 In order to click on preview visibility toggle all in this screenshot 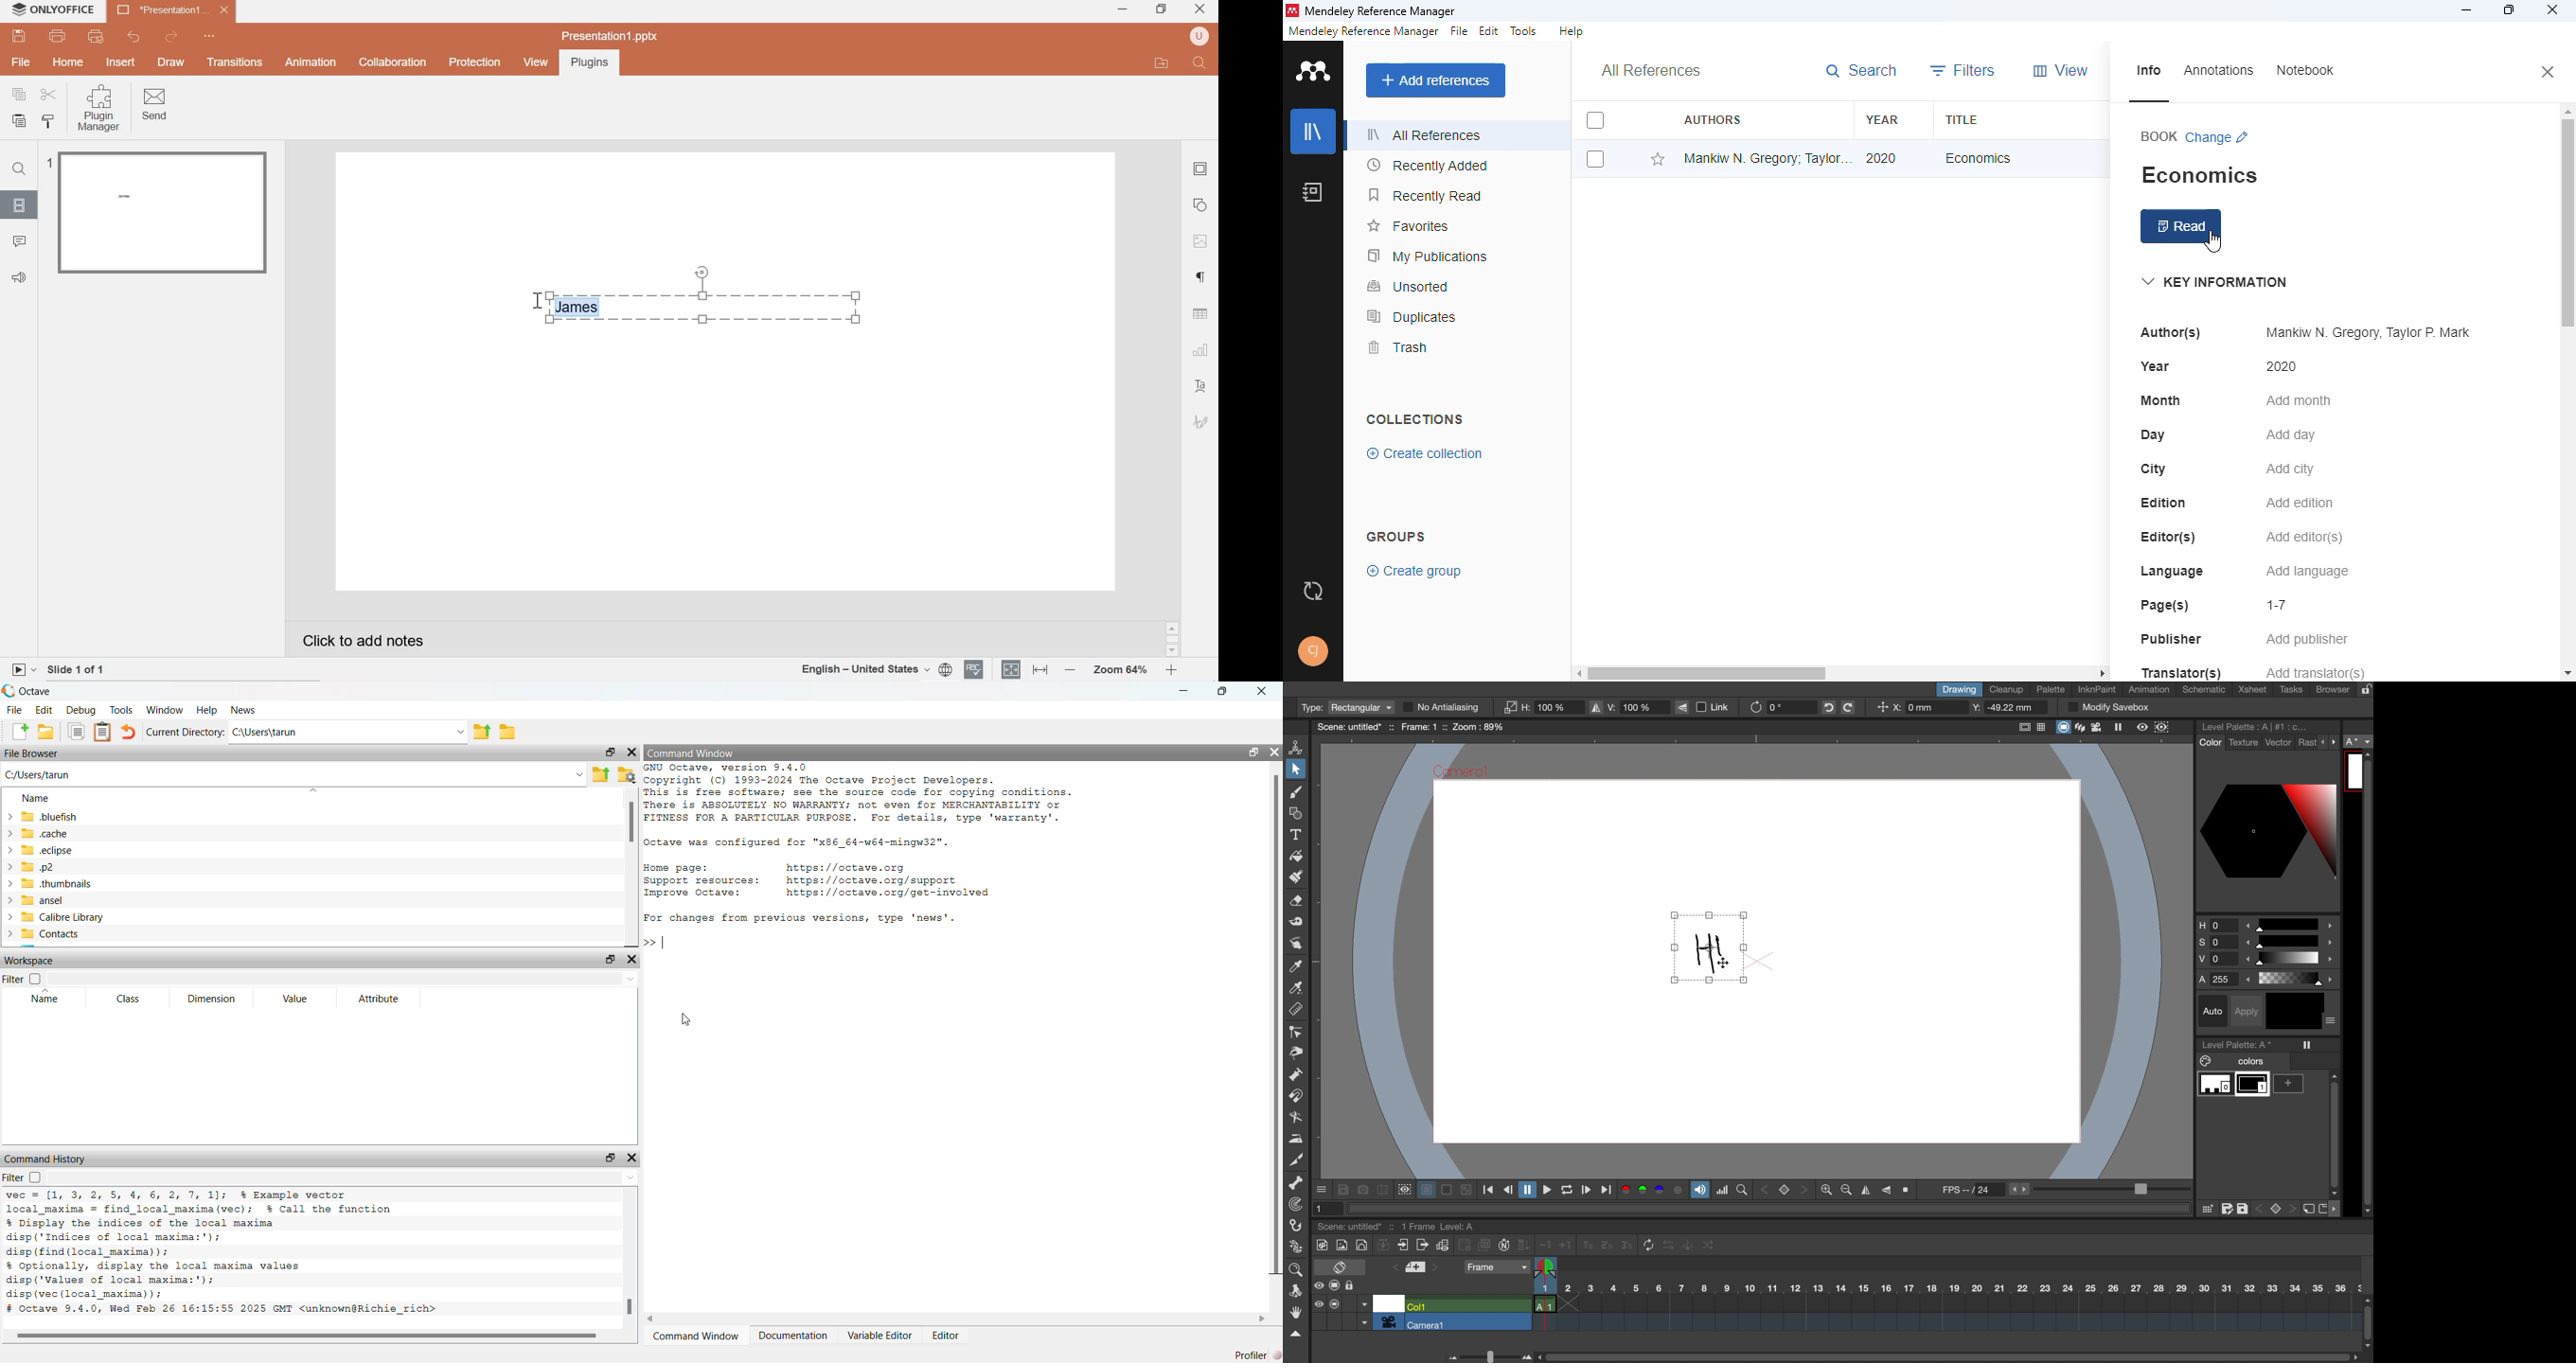, I will do `click(1318, 1286)`.